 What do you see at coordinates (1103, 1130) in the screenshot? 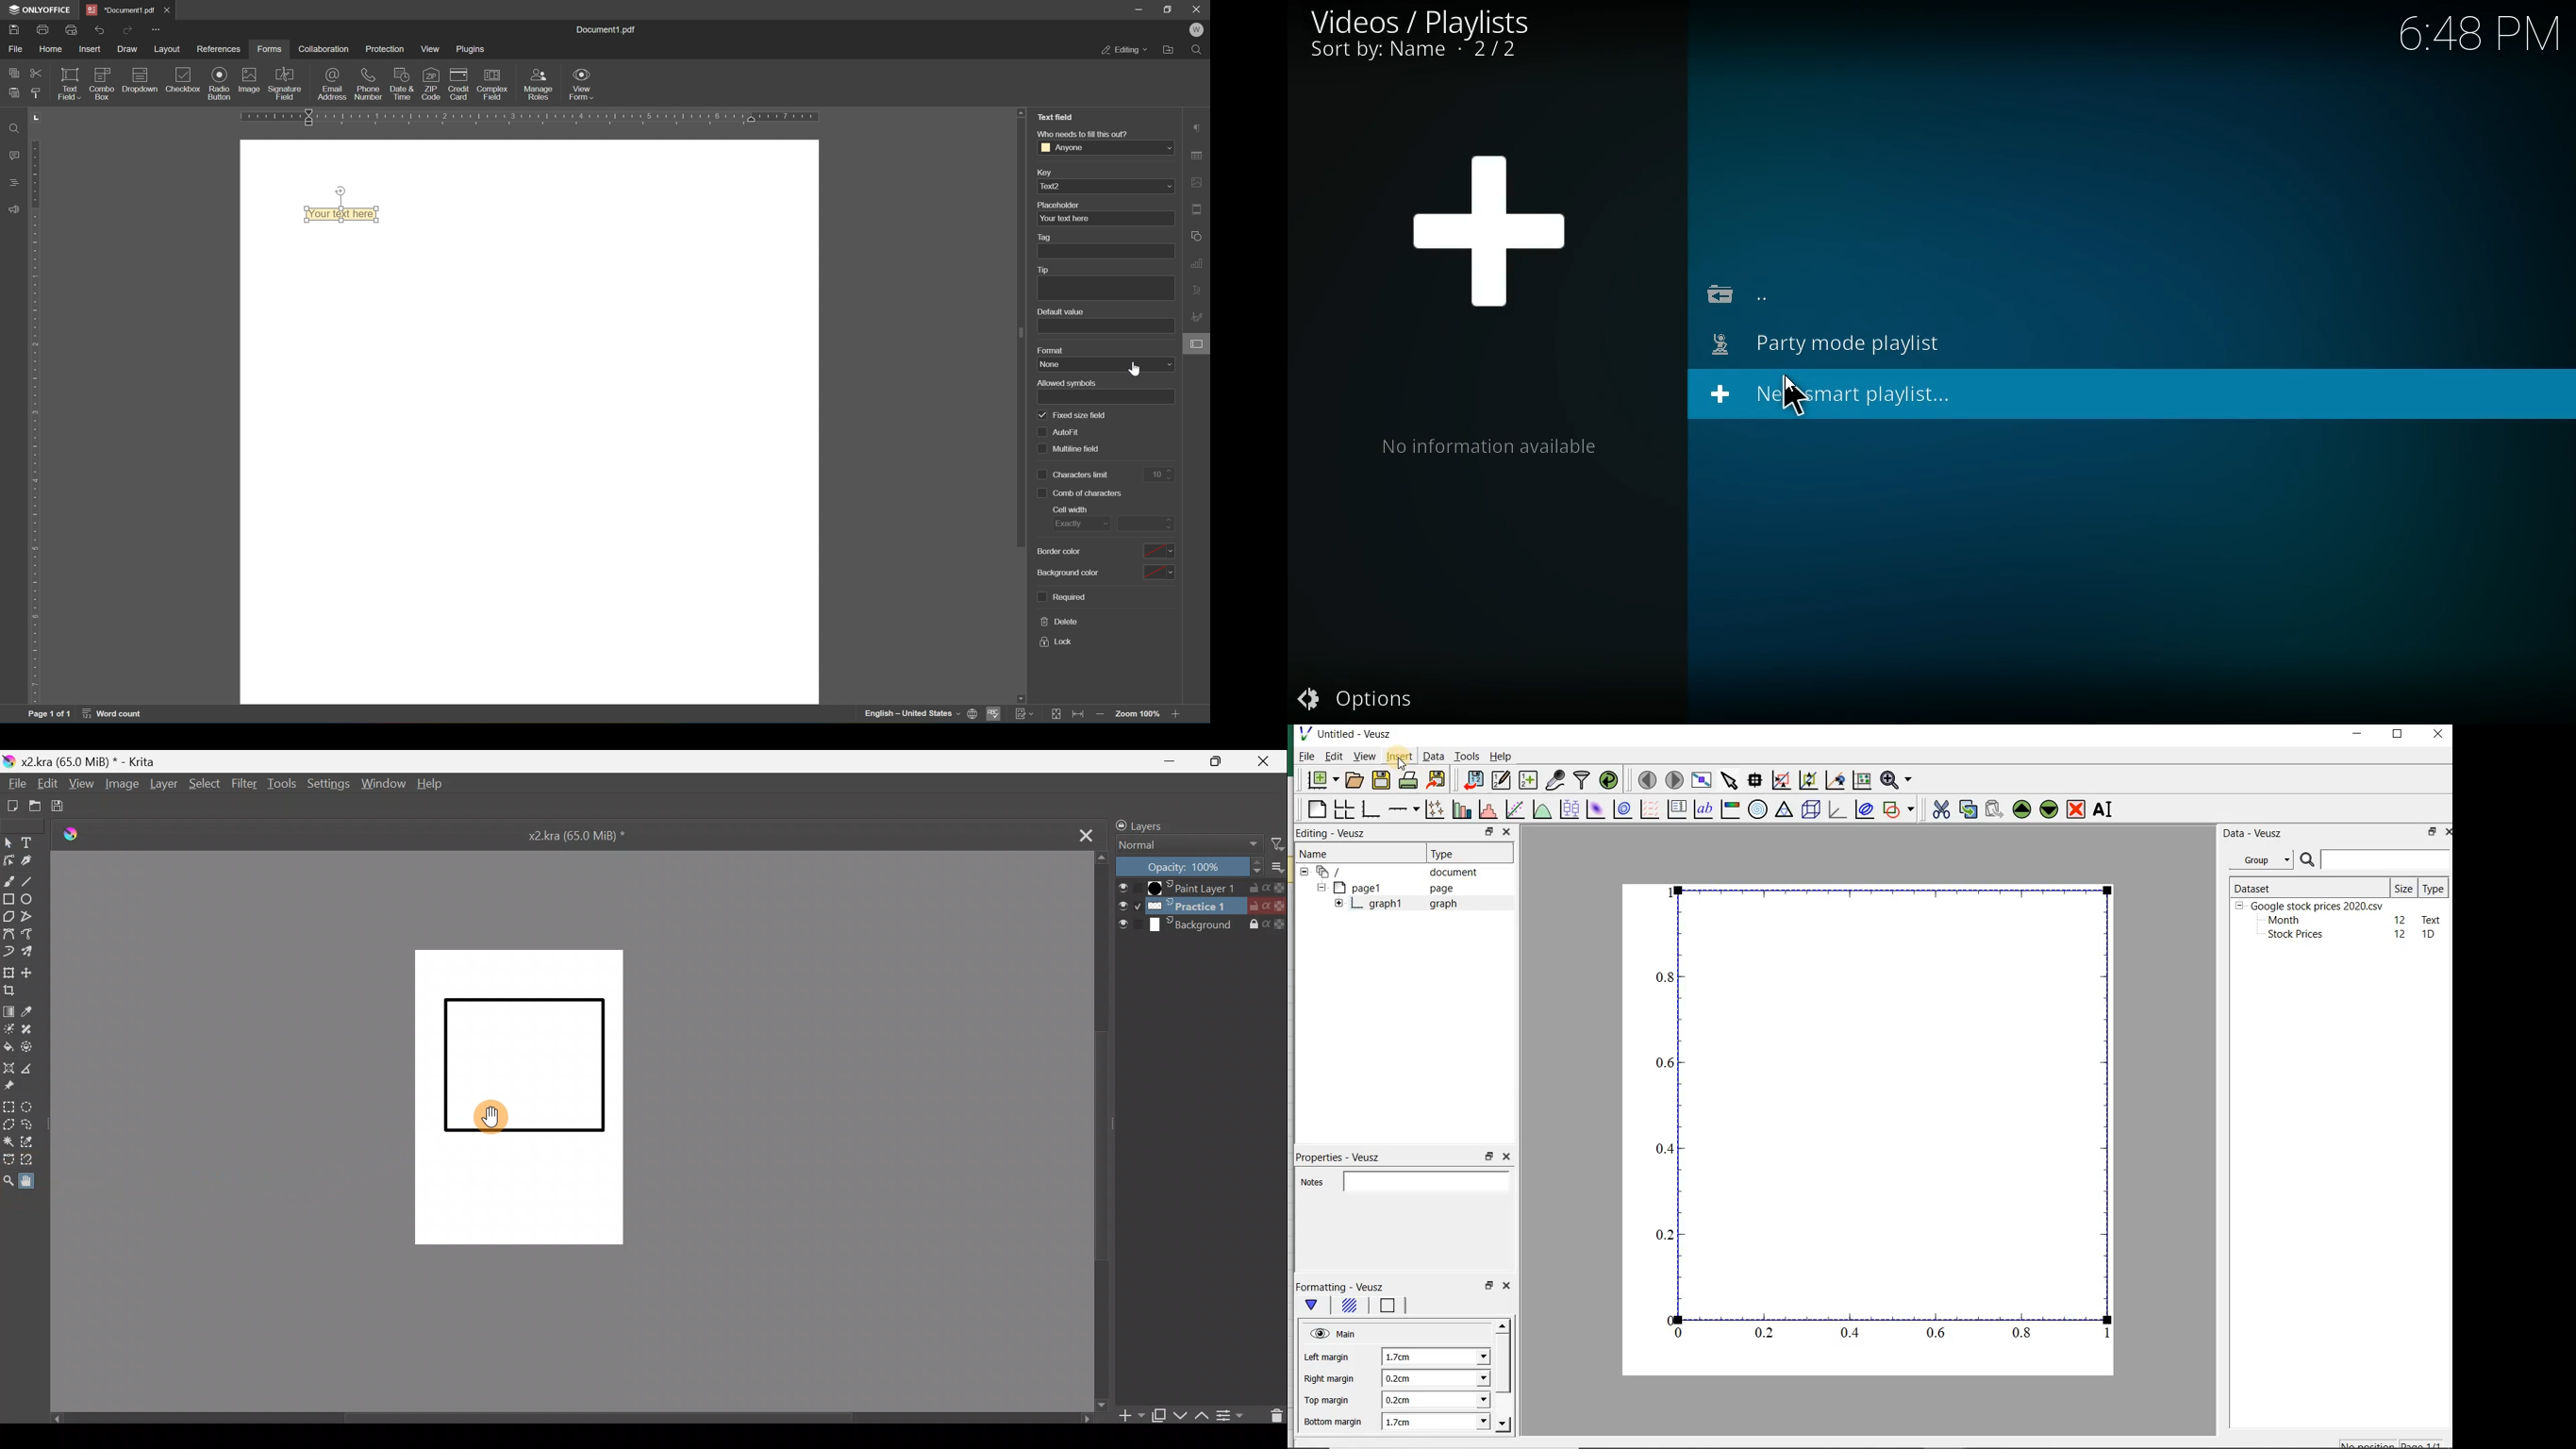
I see `Scroll down` at bounding box center [1103, 1130].